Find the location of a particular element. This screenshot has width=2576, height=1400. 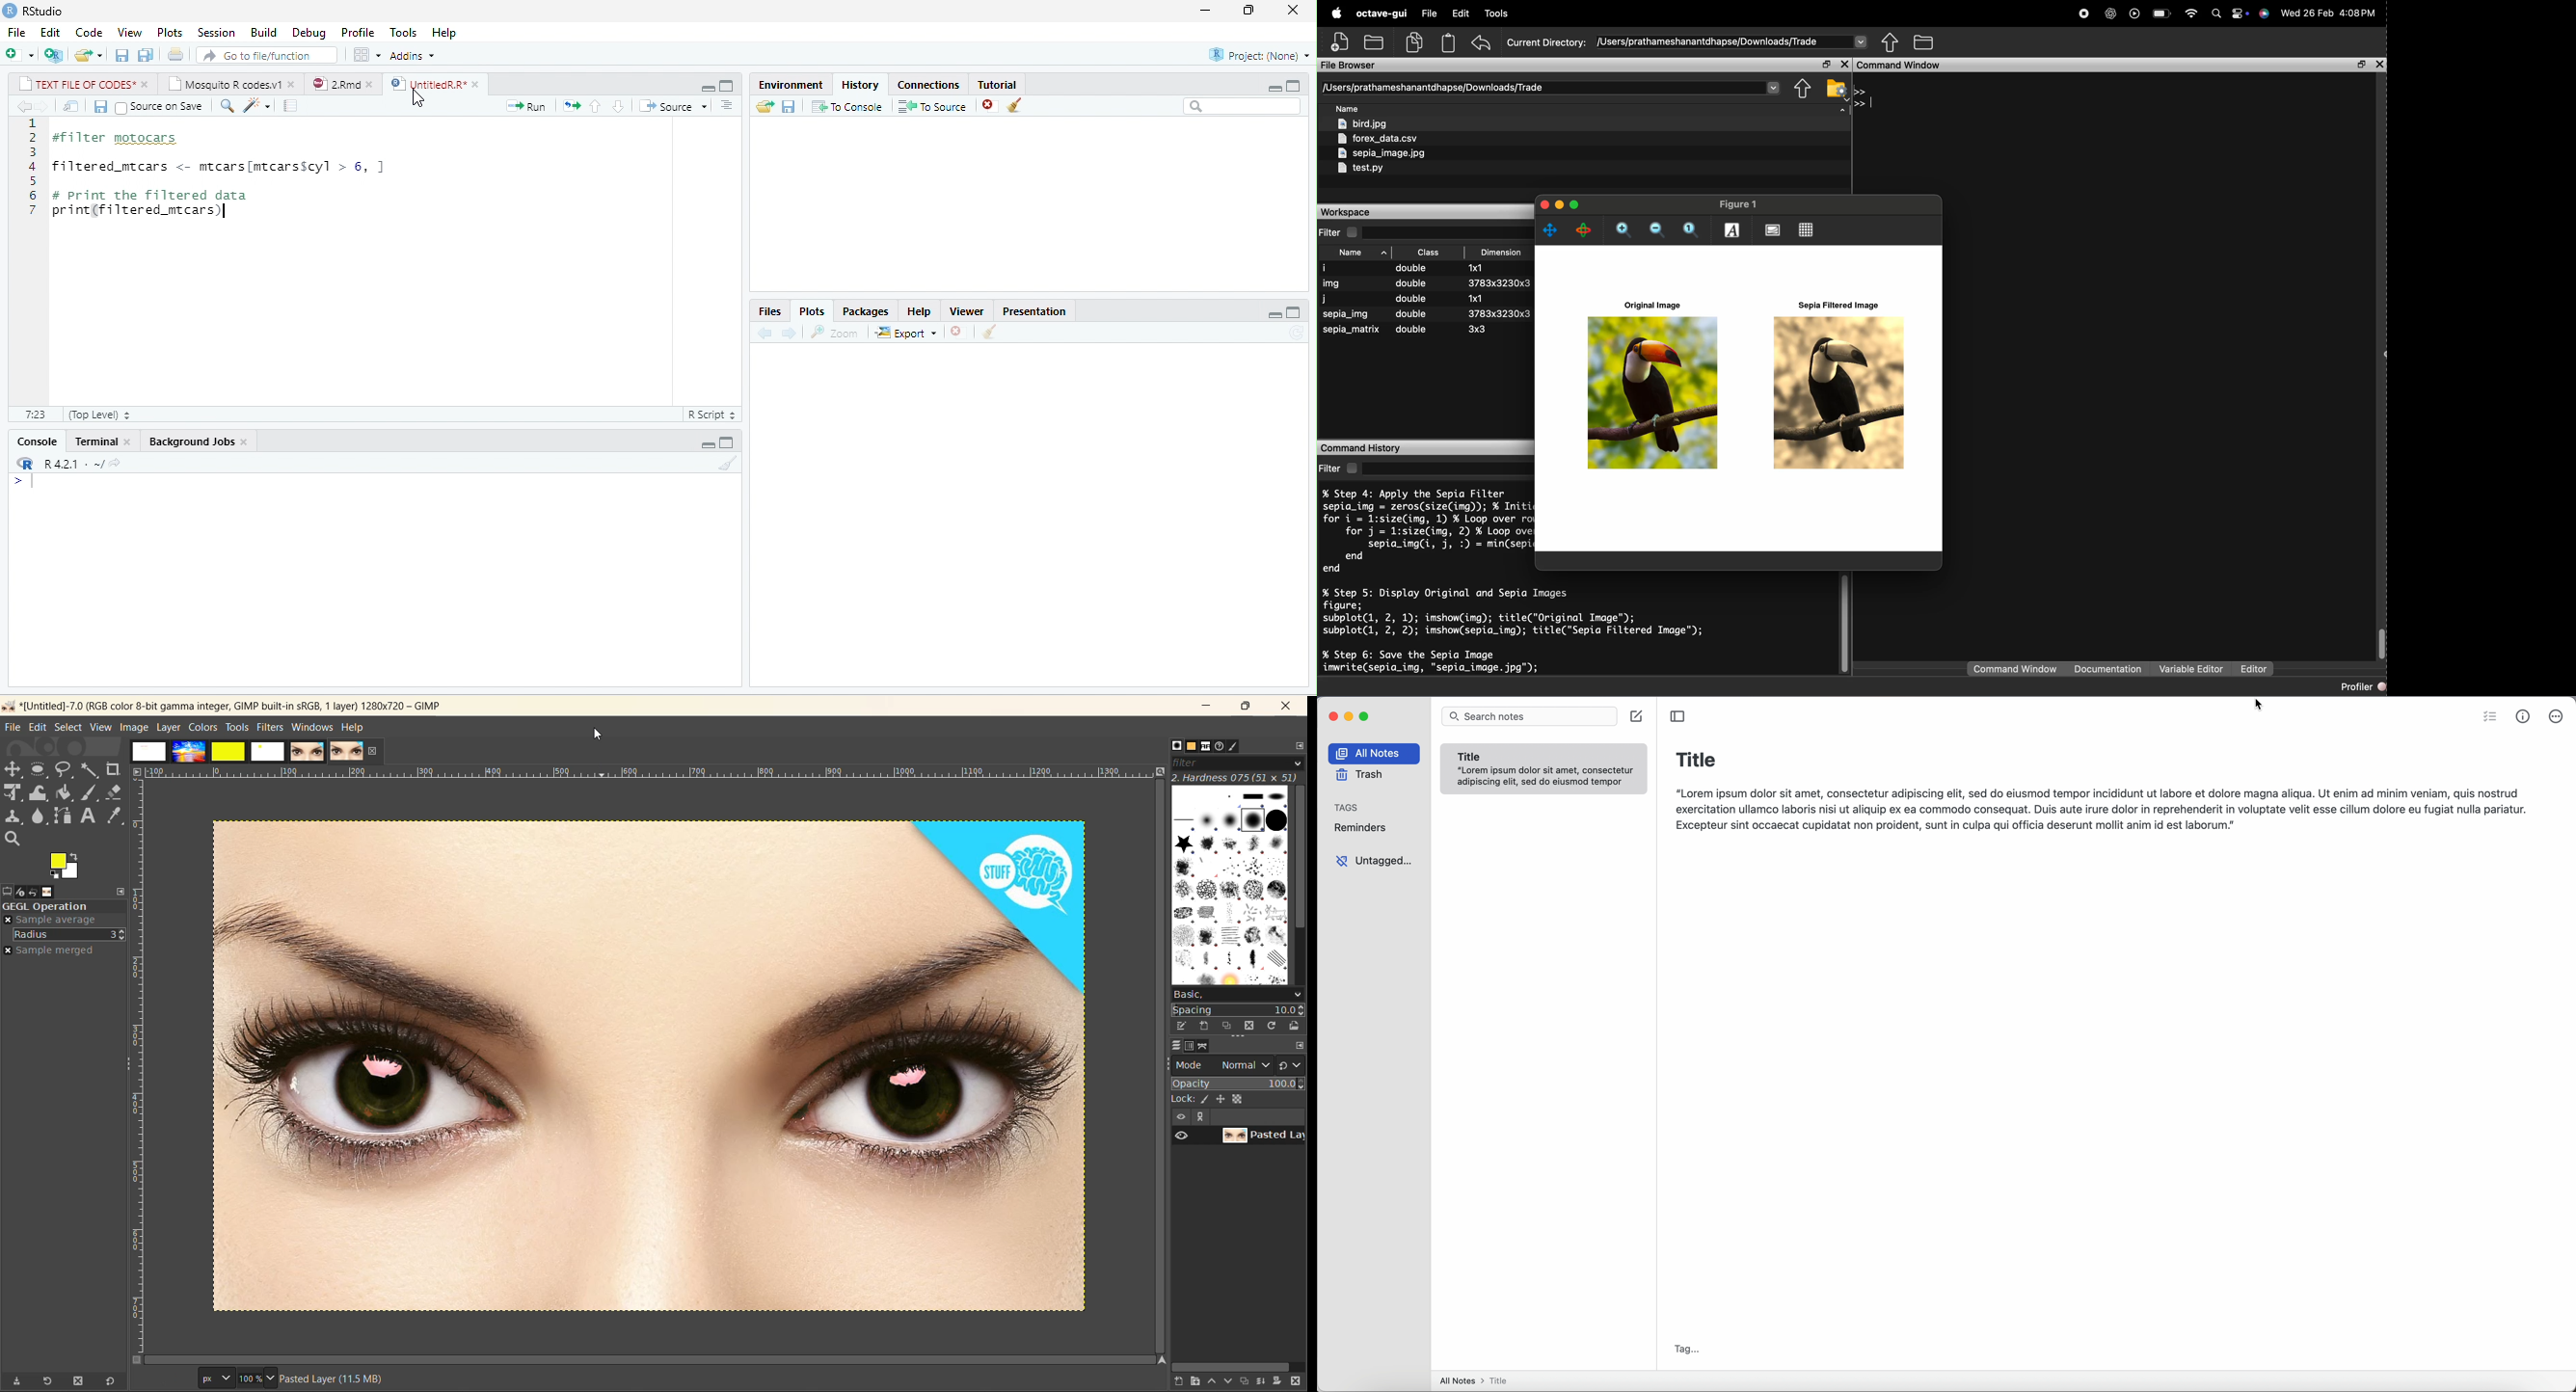

Top Level is located at coordinates (100, 415).